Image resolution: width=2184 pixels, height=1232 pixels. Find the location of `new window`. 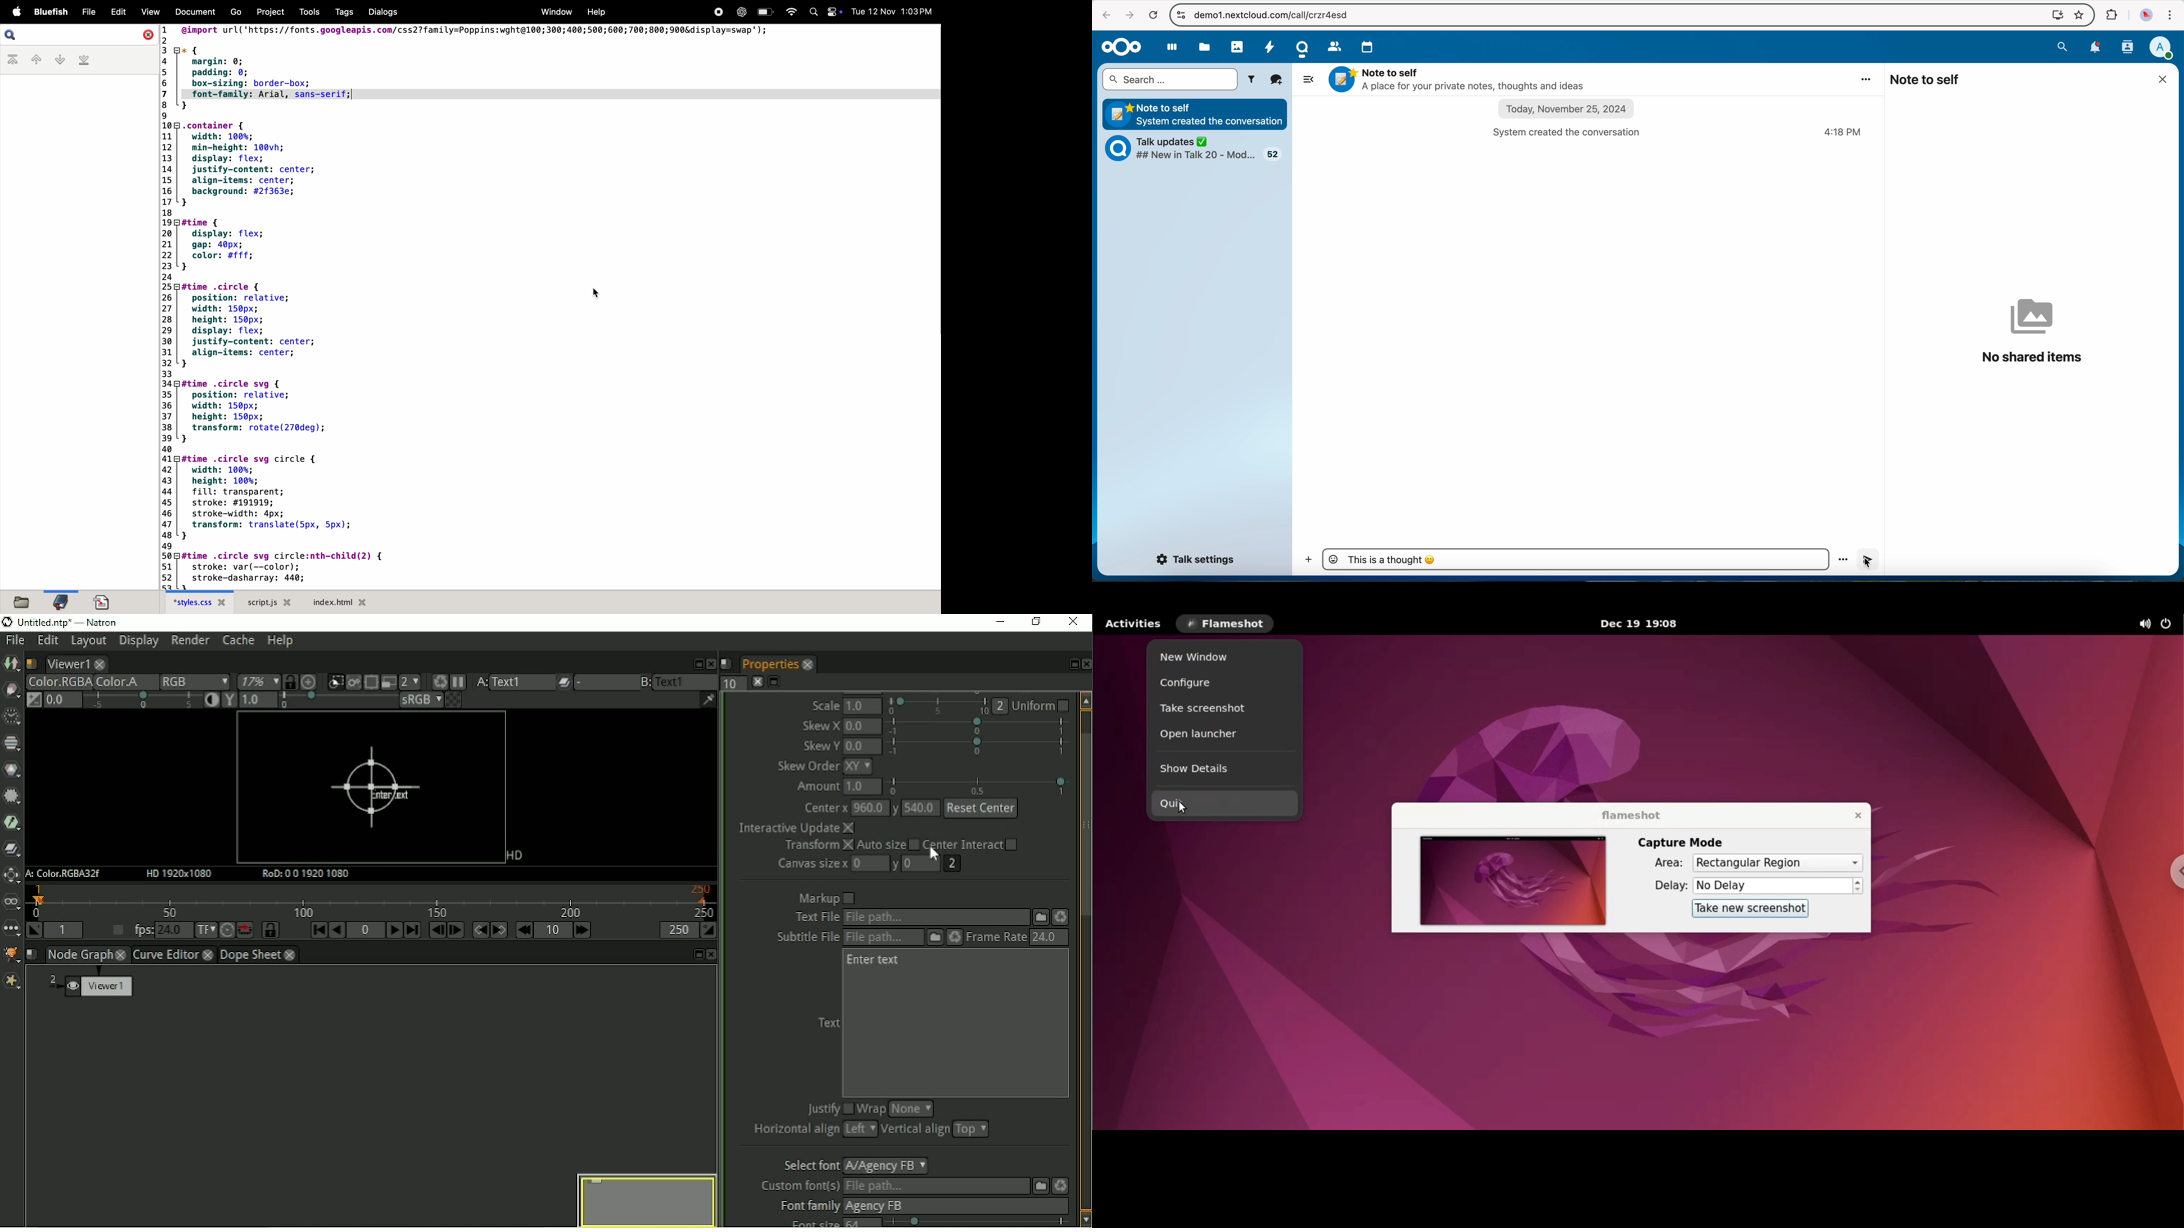

new window is located at coordinates (1224, 657).